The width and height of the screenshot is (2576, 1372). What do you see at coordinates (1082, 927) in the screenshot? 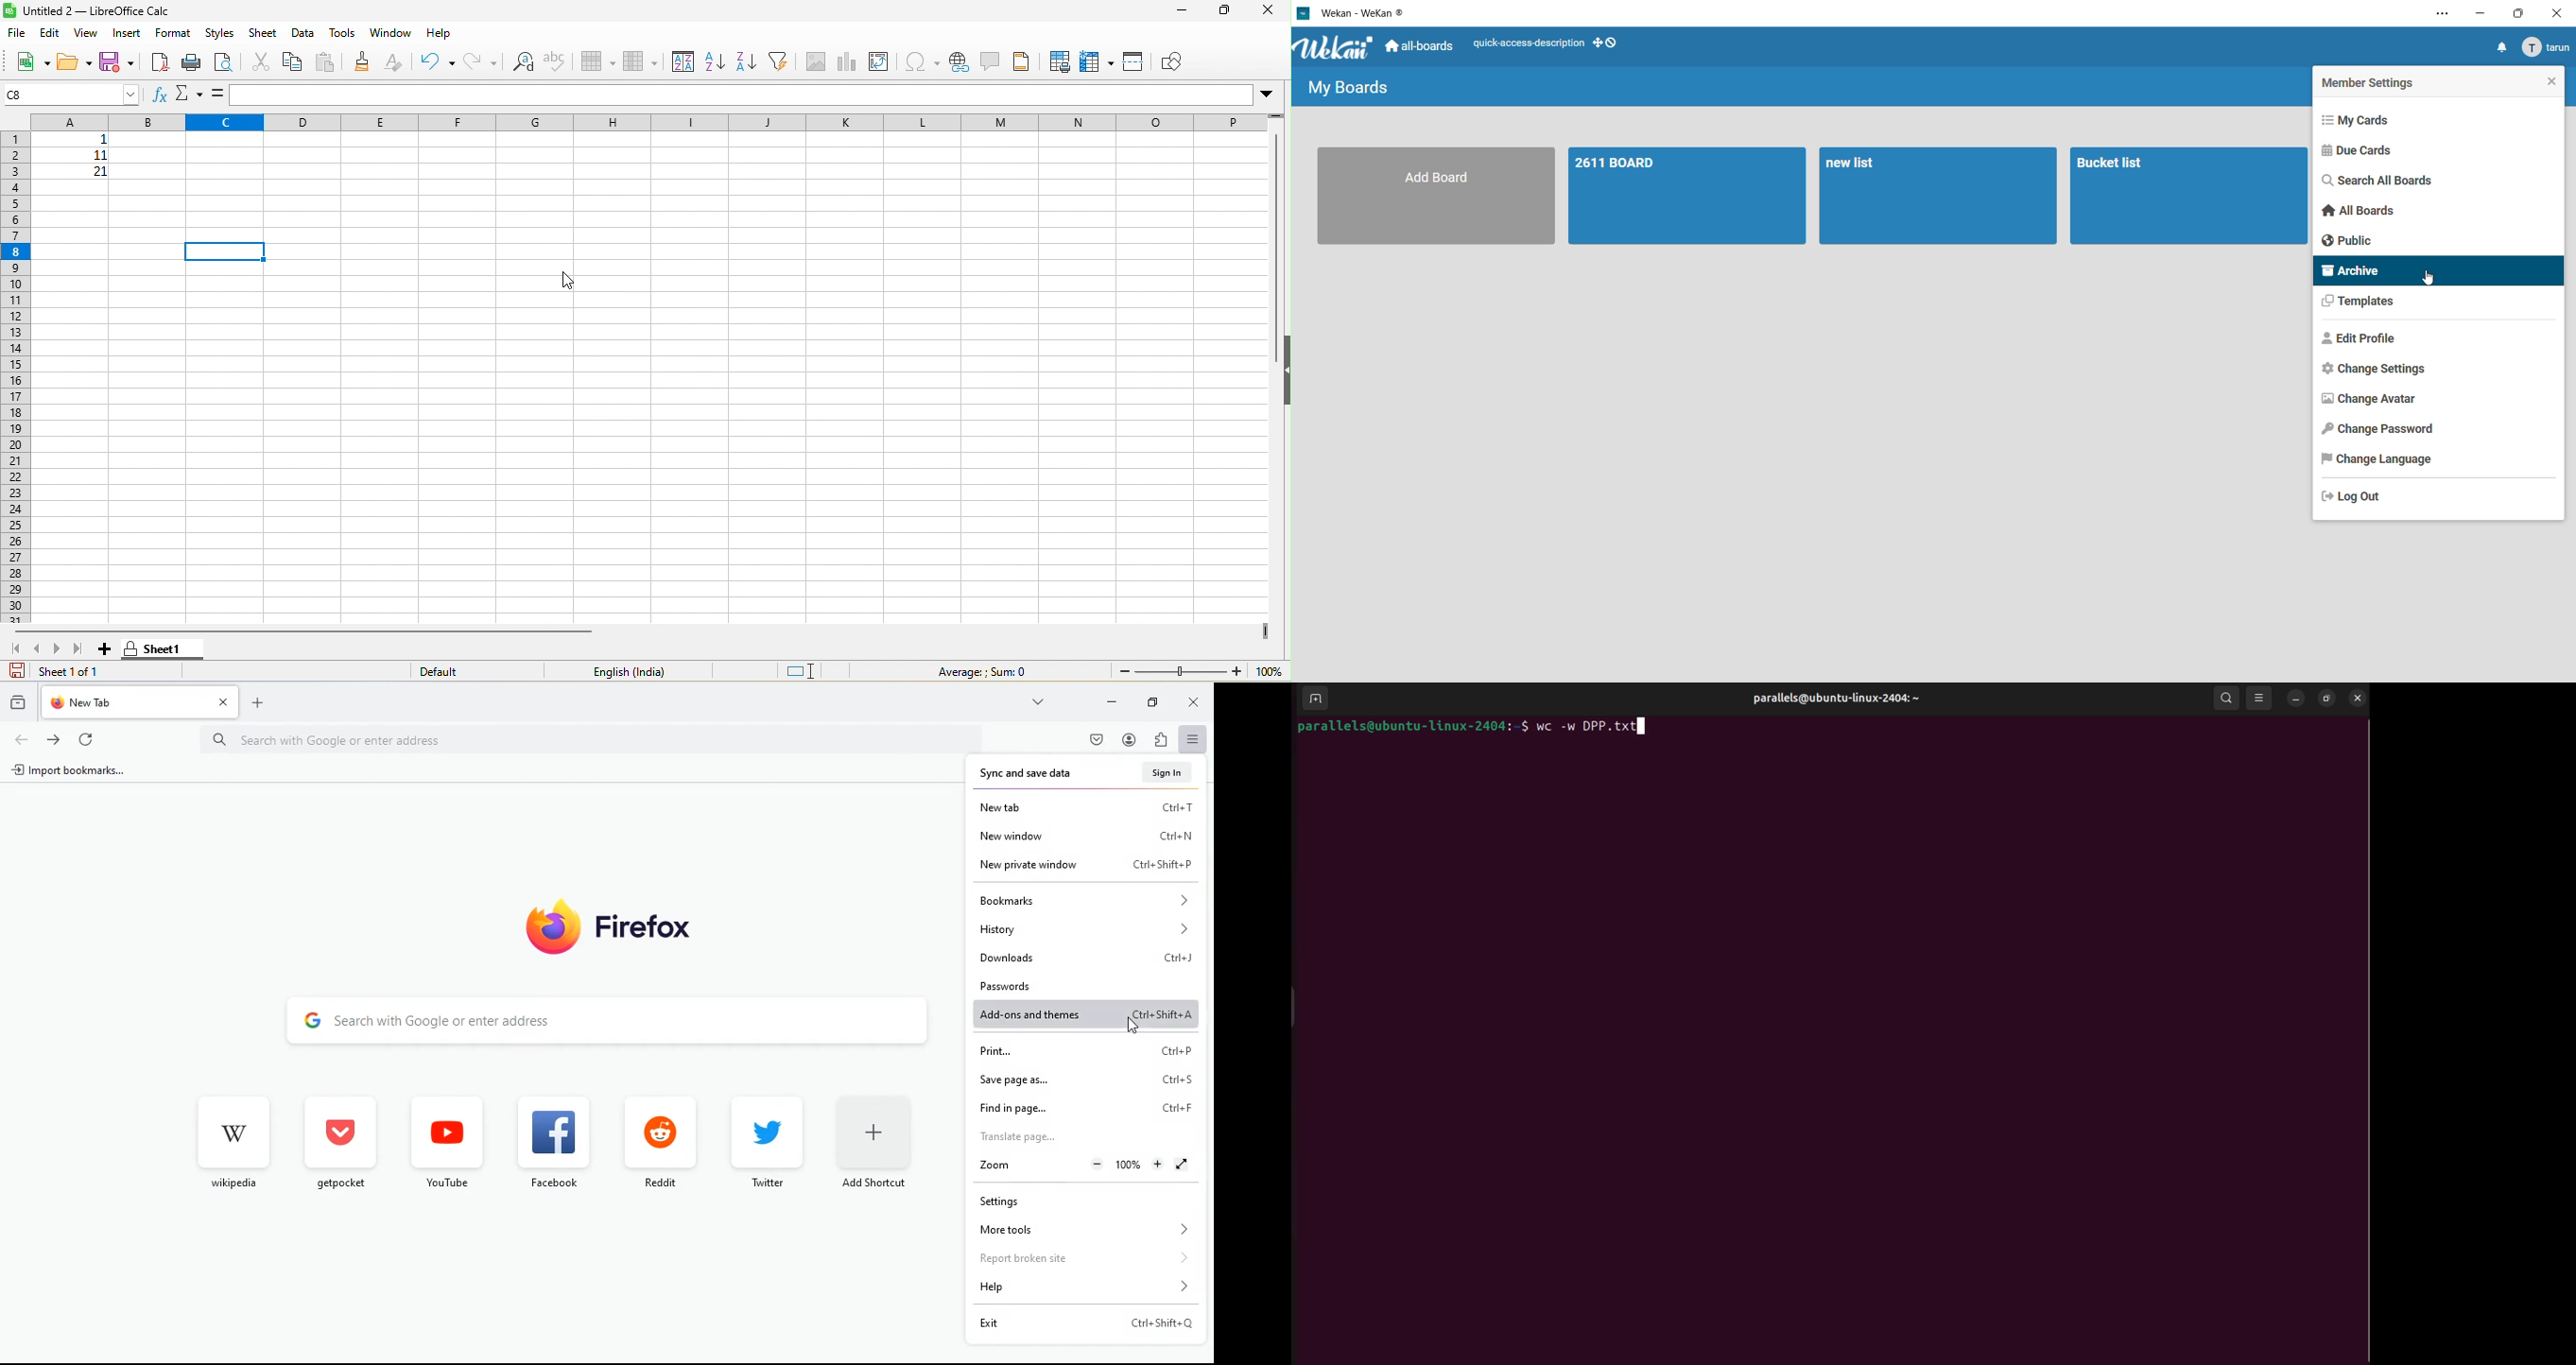
I see `history` at bounding box center [1082, 927].